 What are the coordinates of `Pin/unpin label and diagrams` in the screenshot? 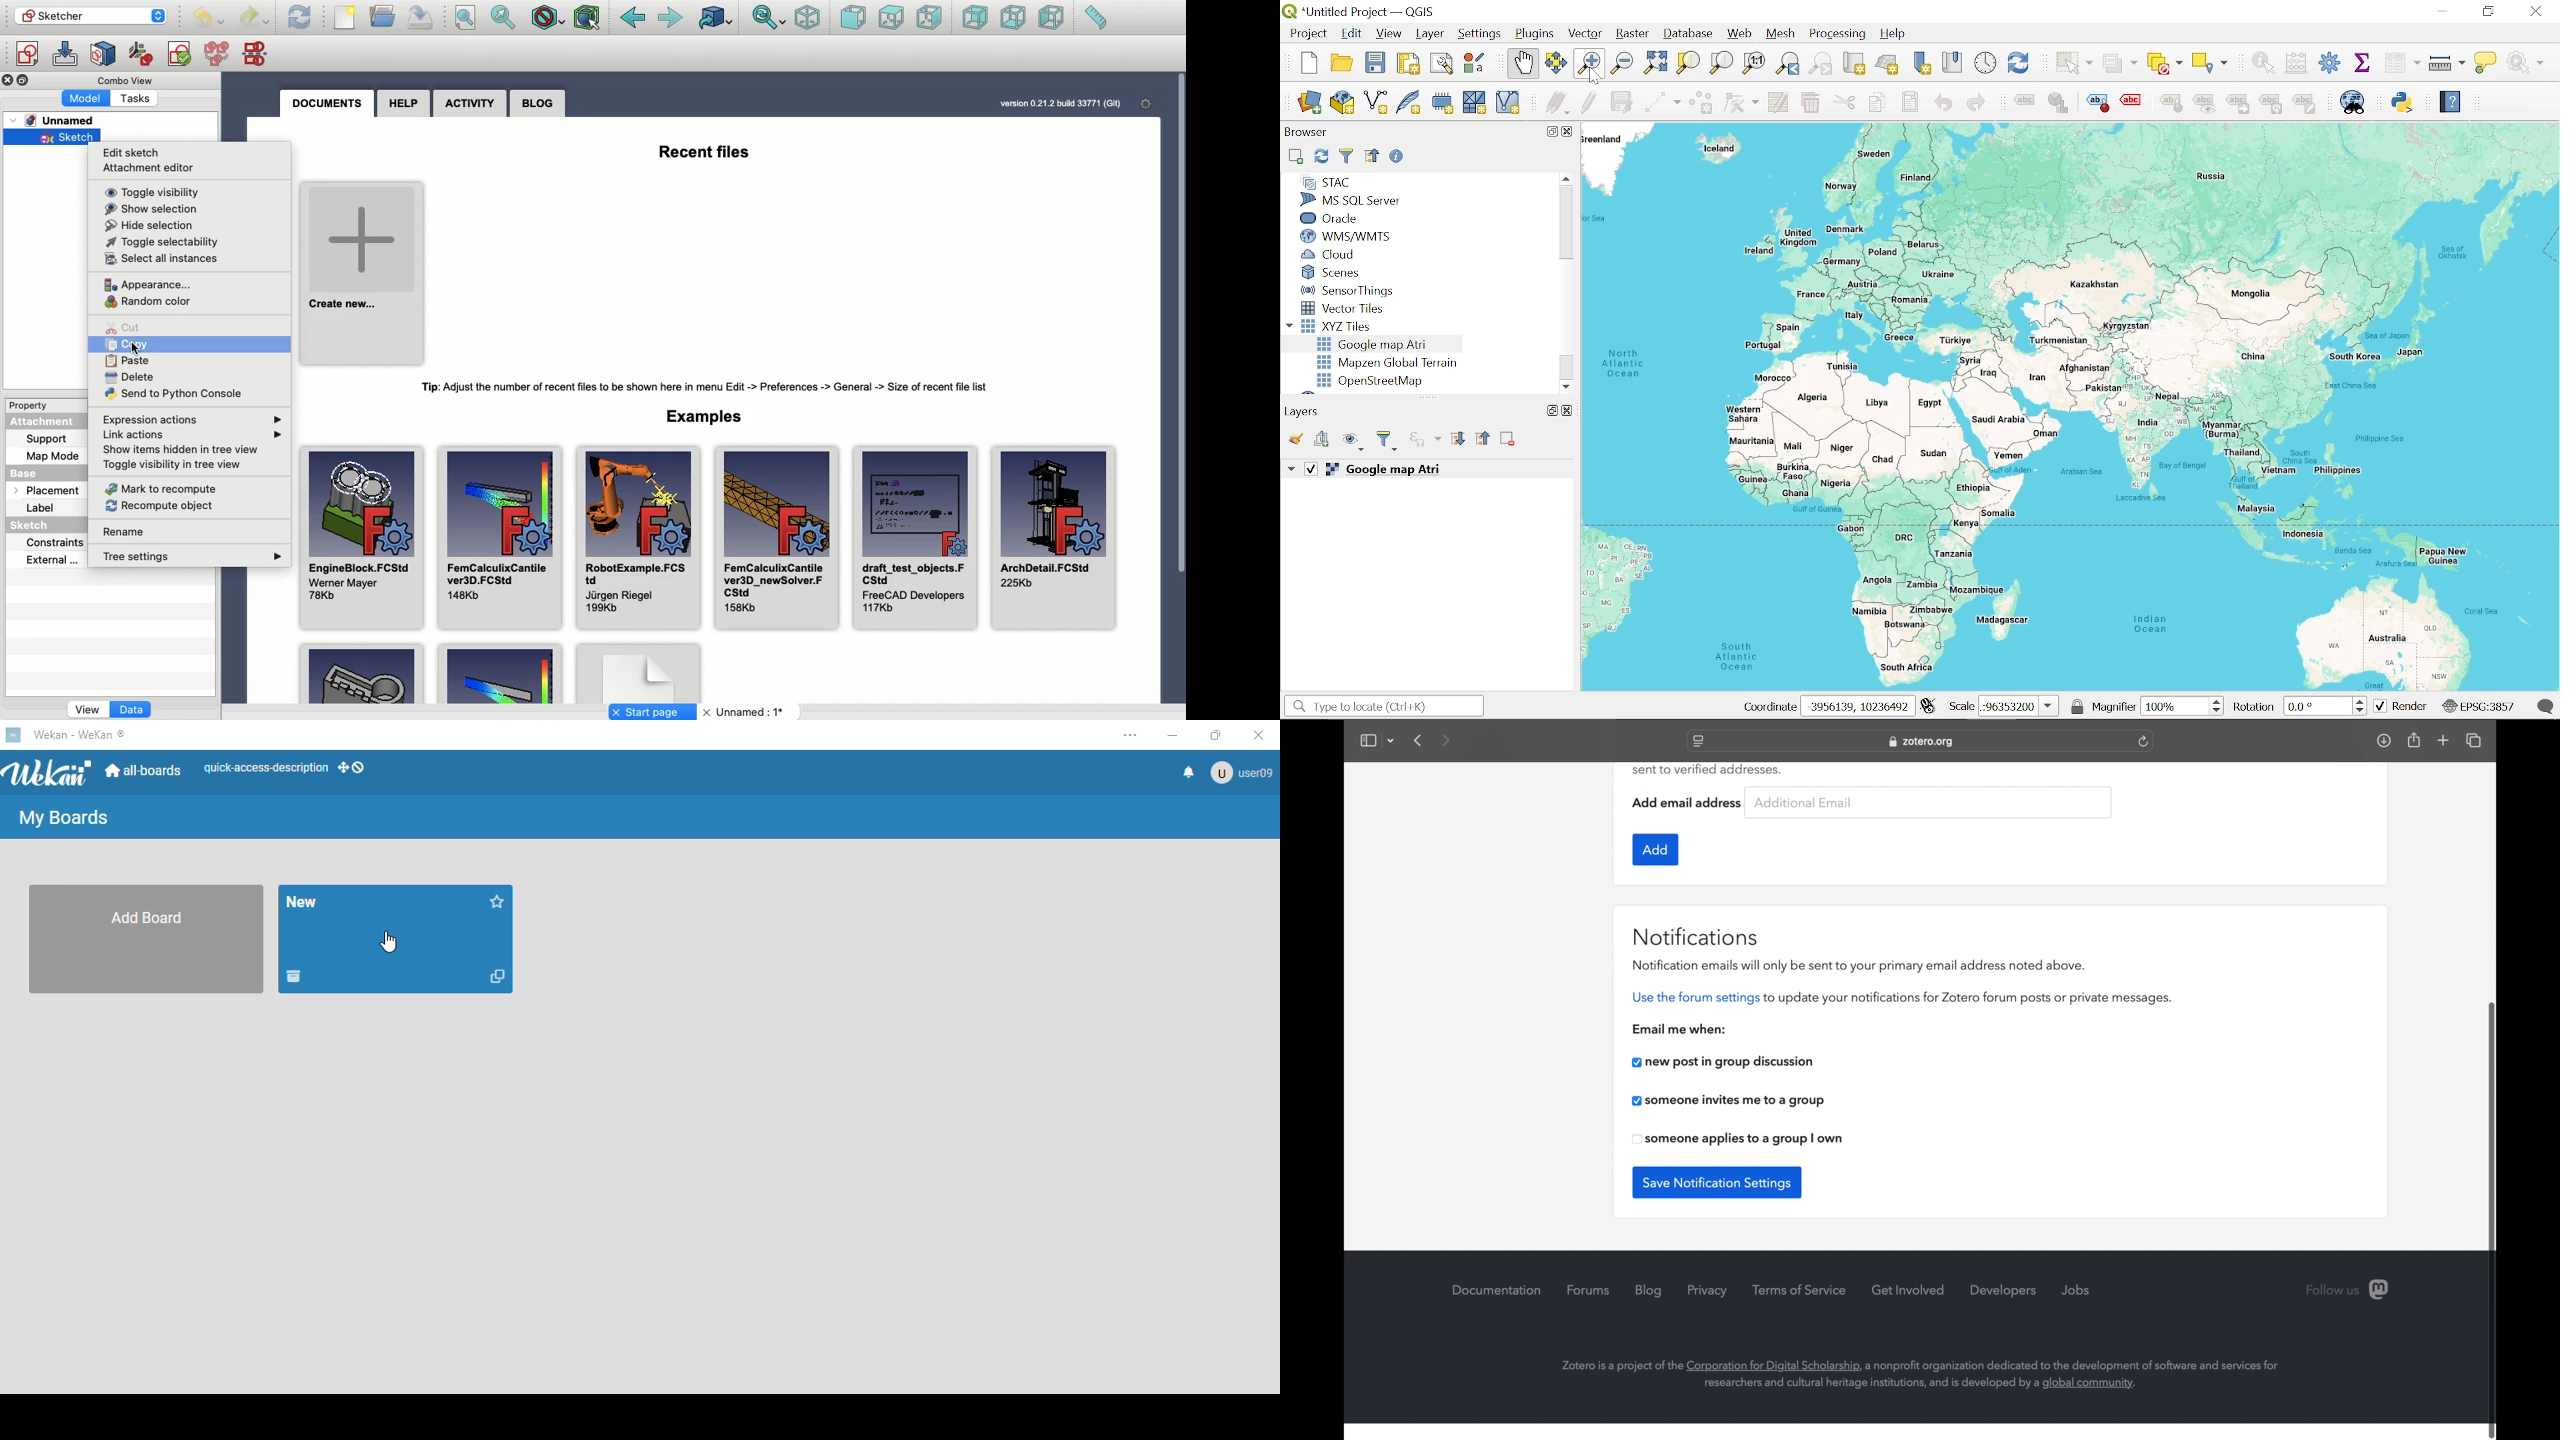 It's located at (2174, 106).